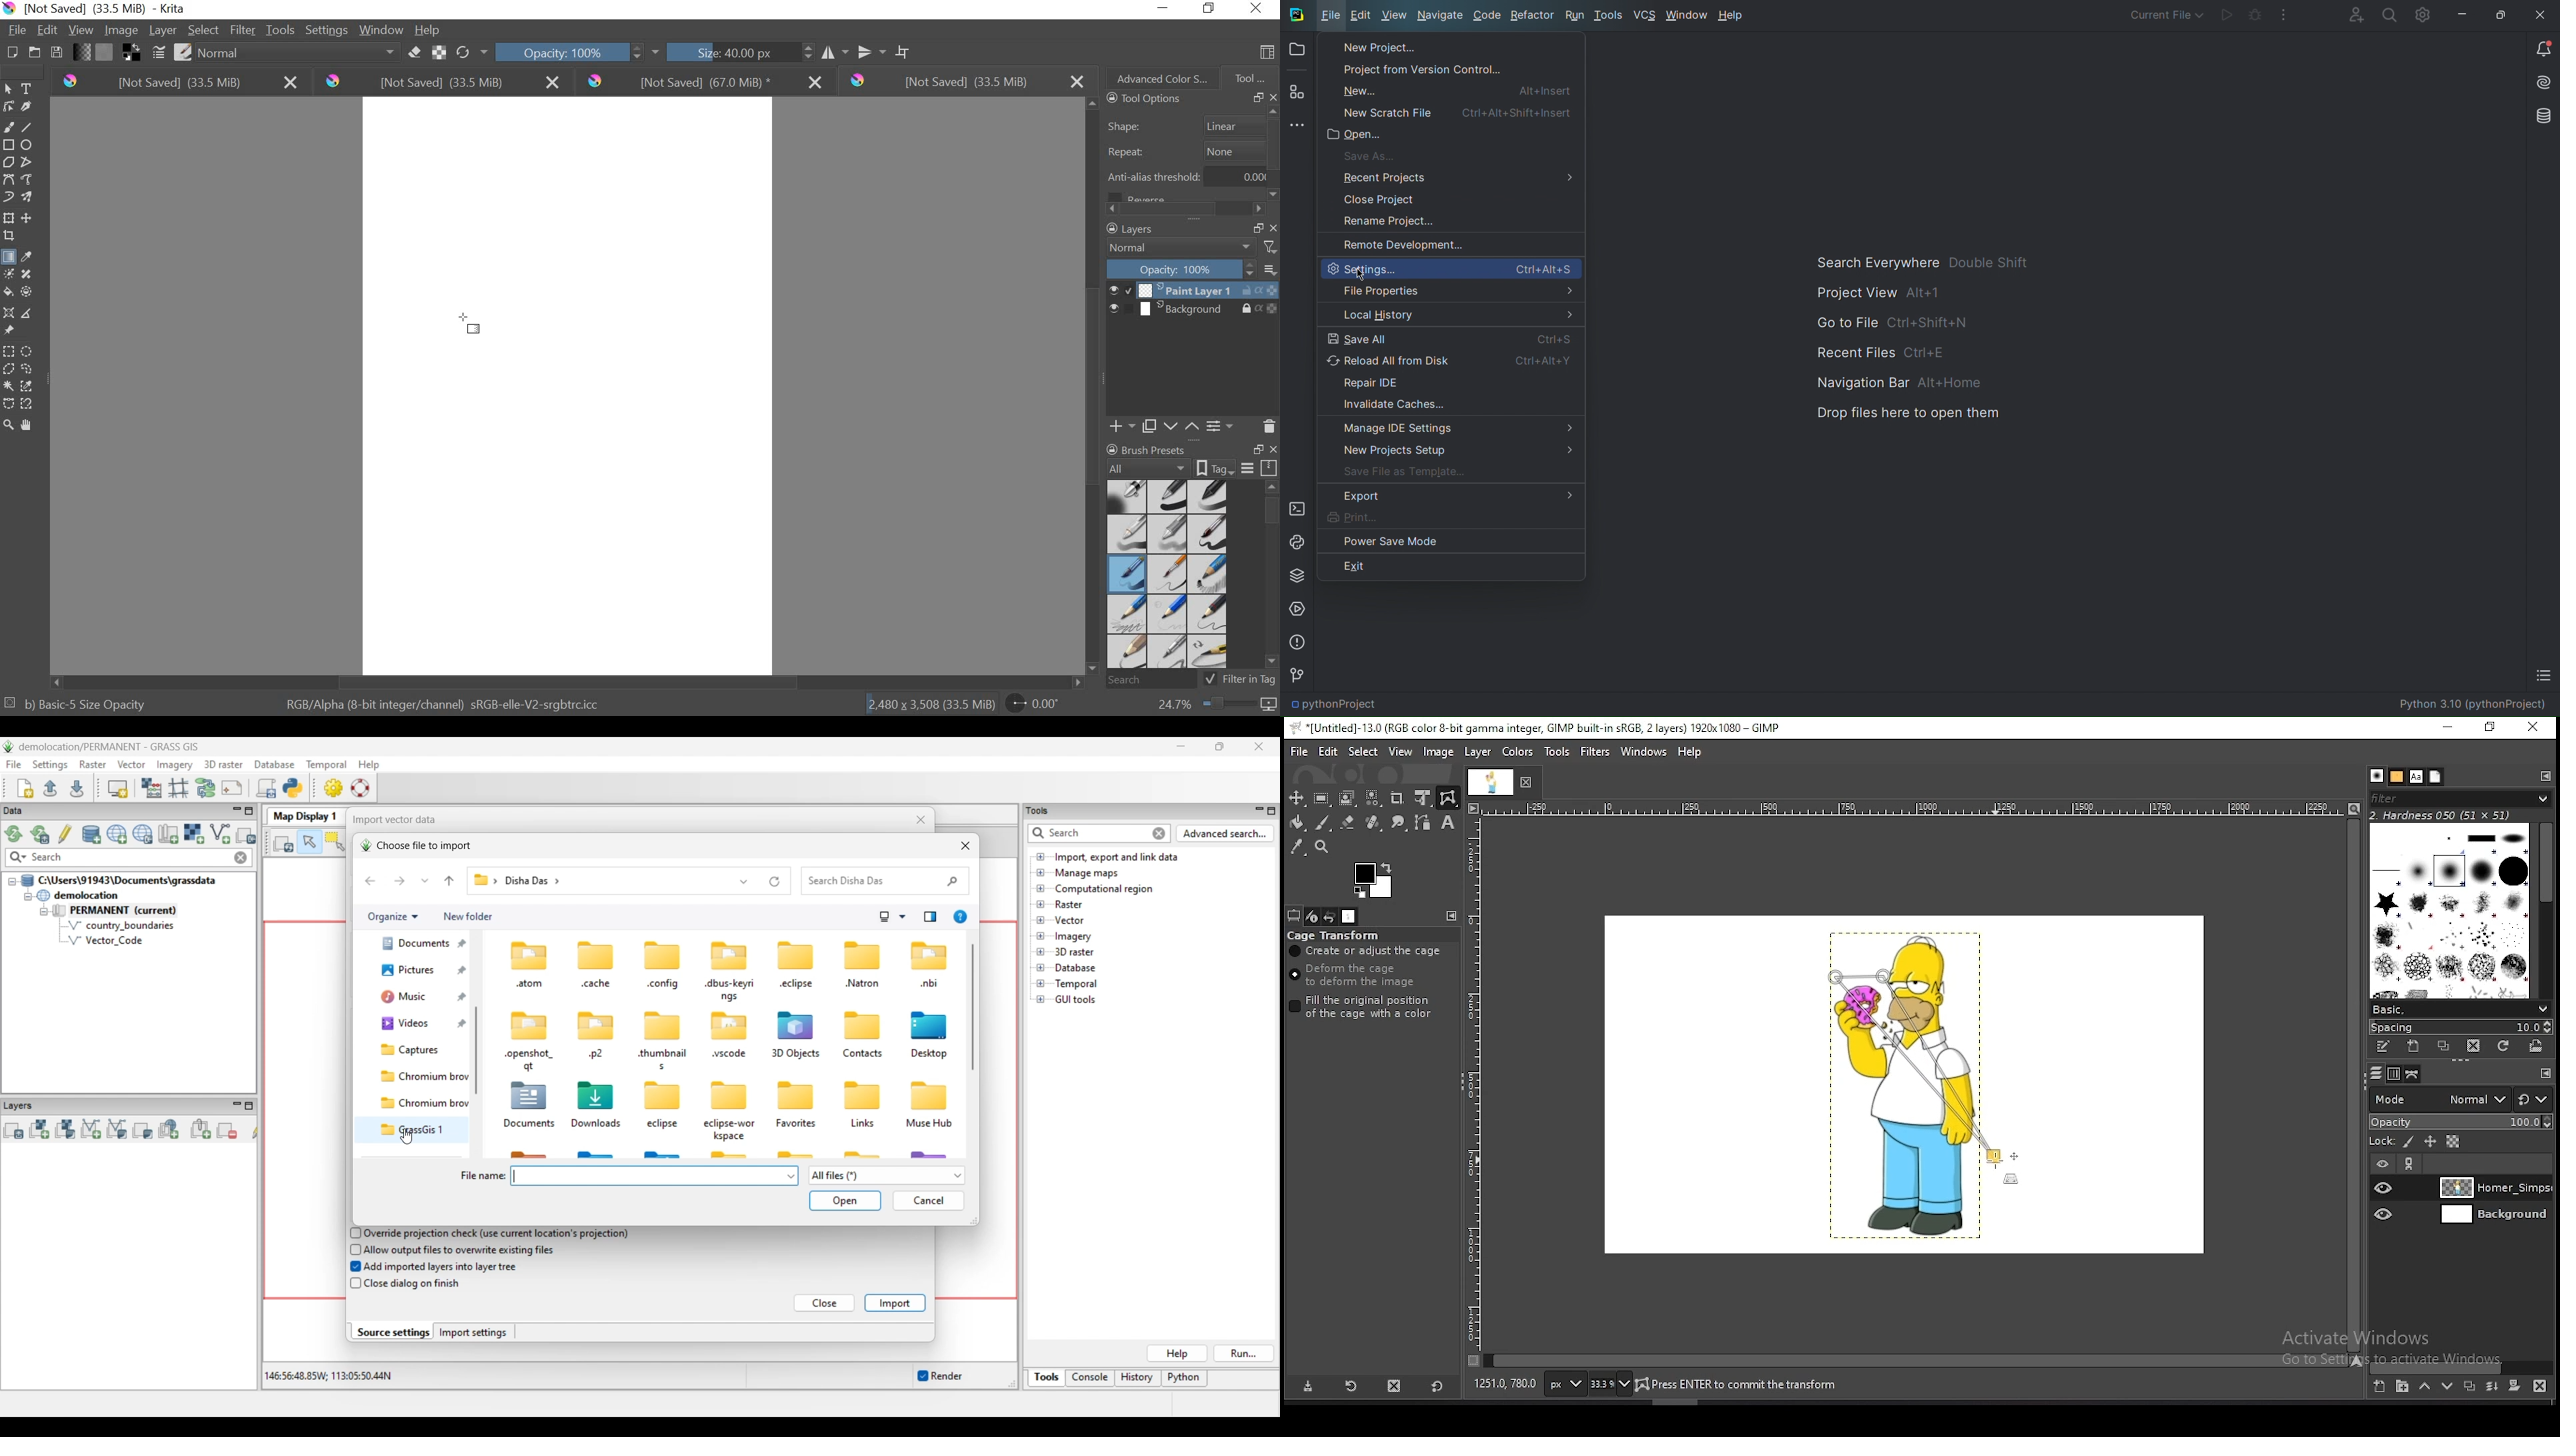 This screenshot has width=2576, height=1456. What do you see at coordinates (1644, 750) in the screenshot?
I see `windows` at bounding box center [1644, 750].